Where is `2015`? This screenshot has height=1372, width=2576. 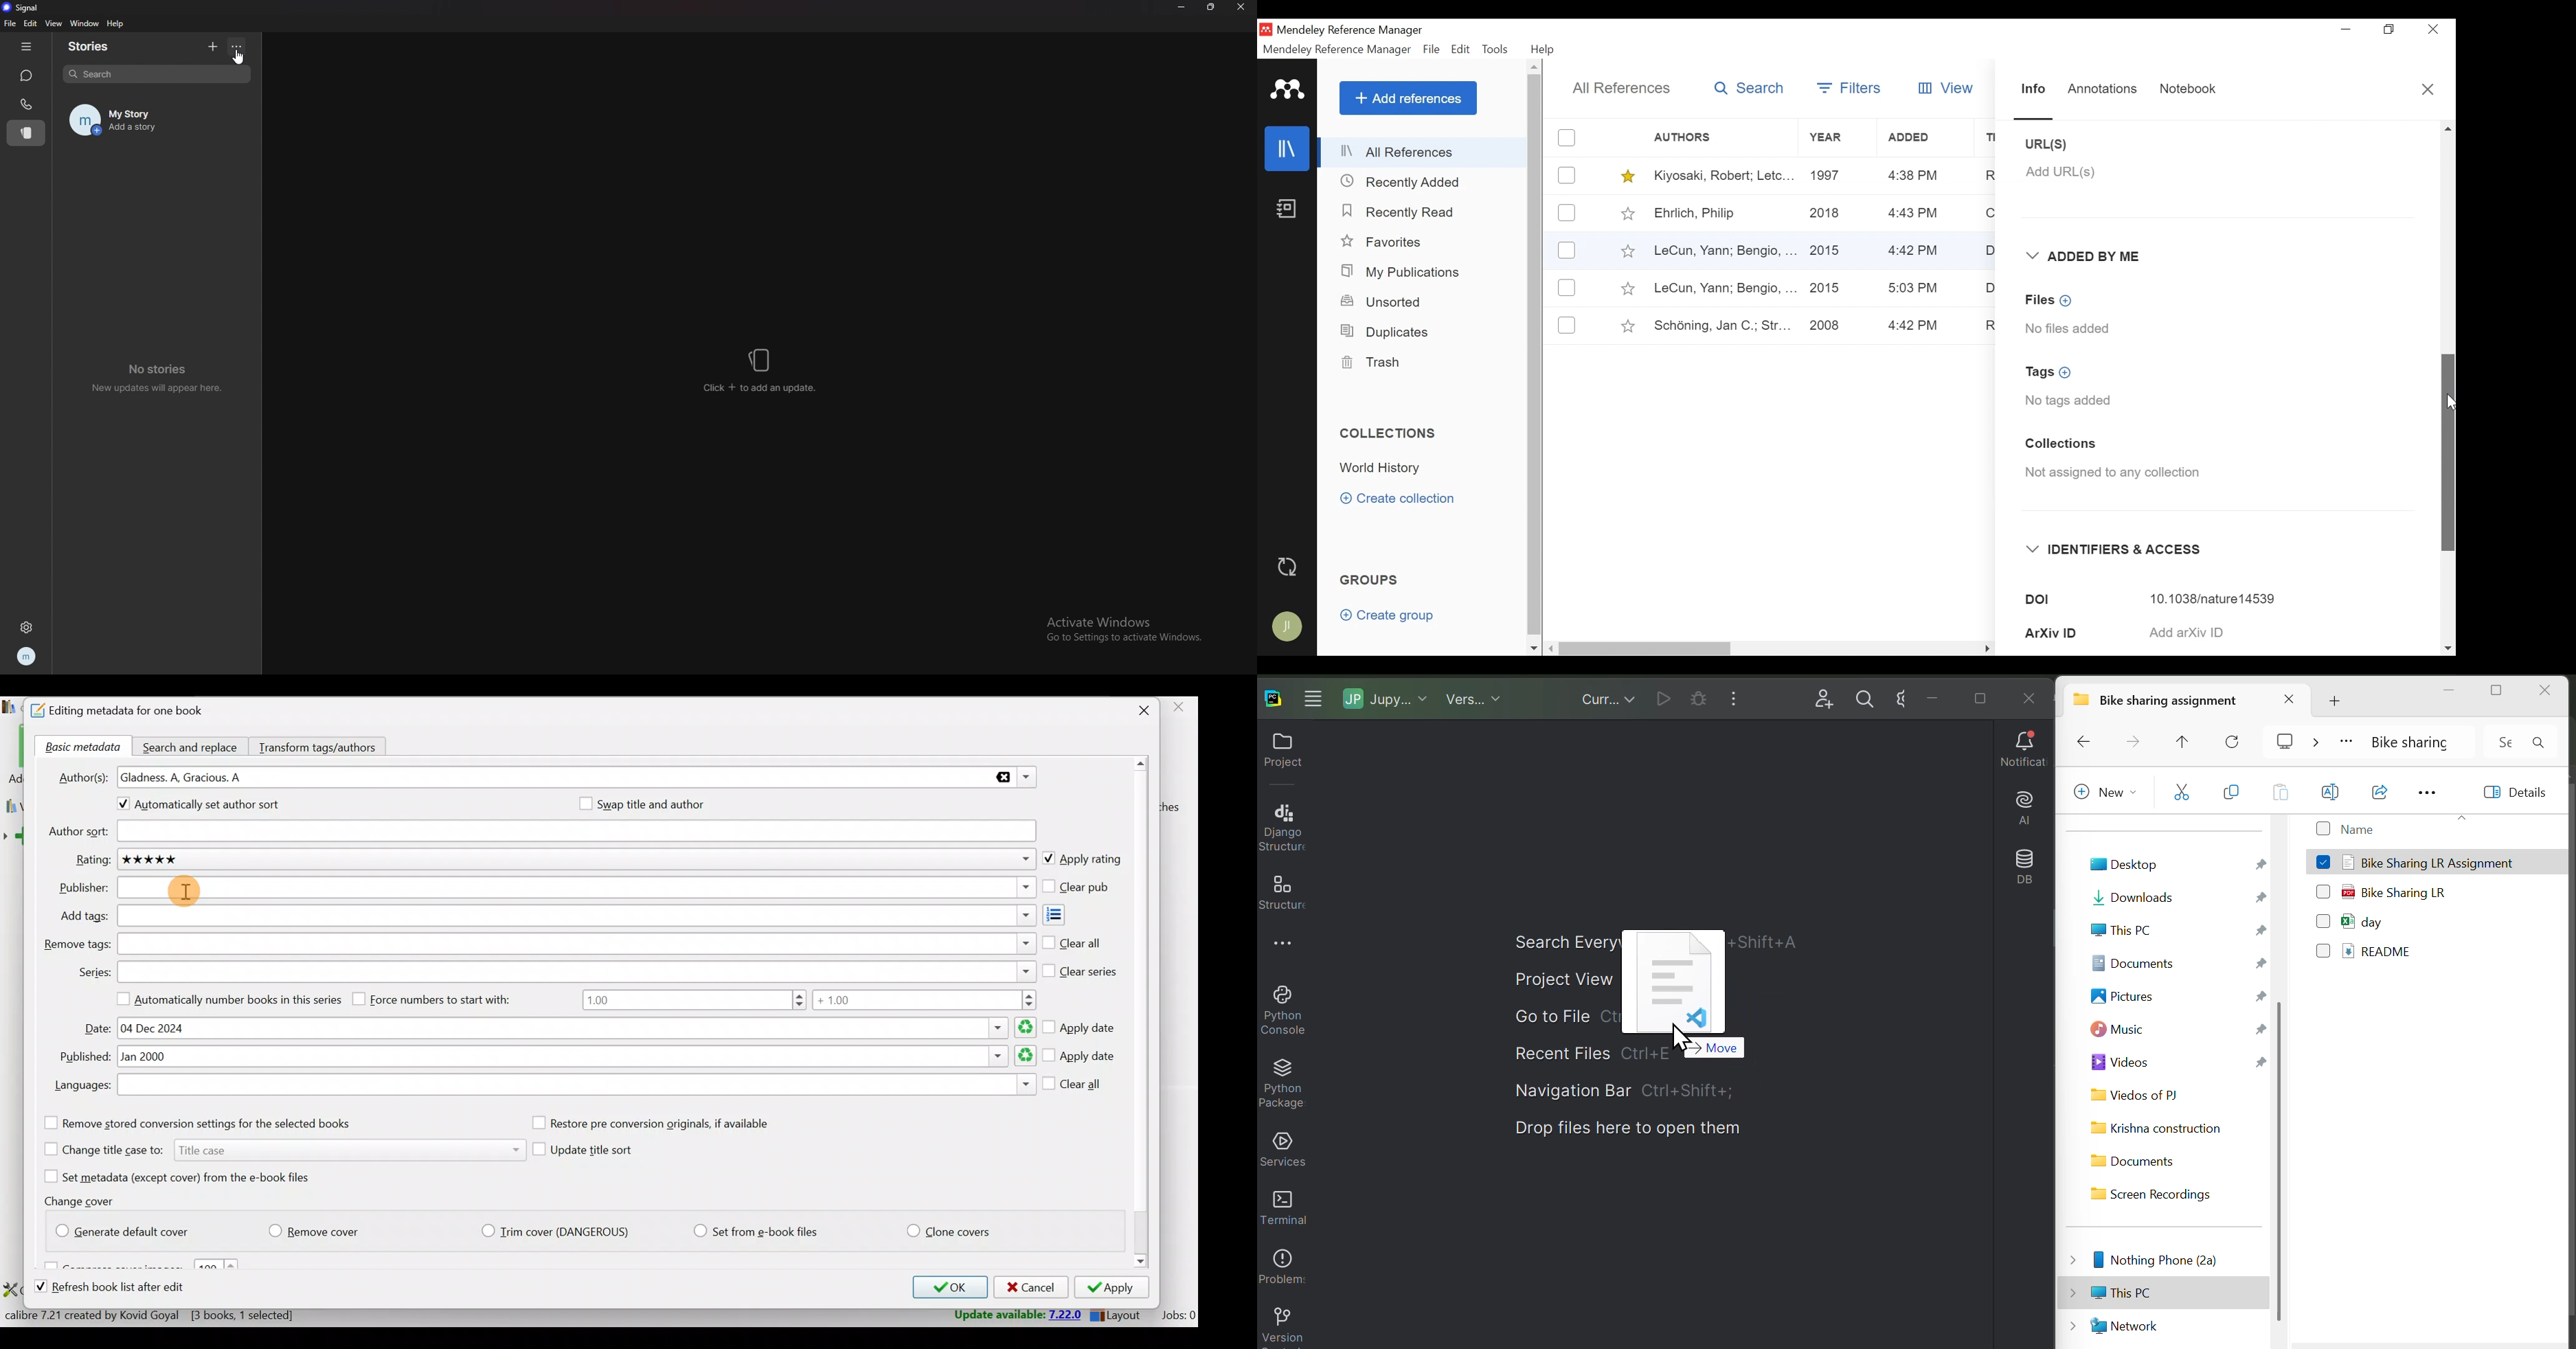 2015 is located at coordinates (1829, 245).